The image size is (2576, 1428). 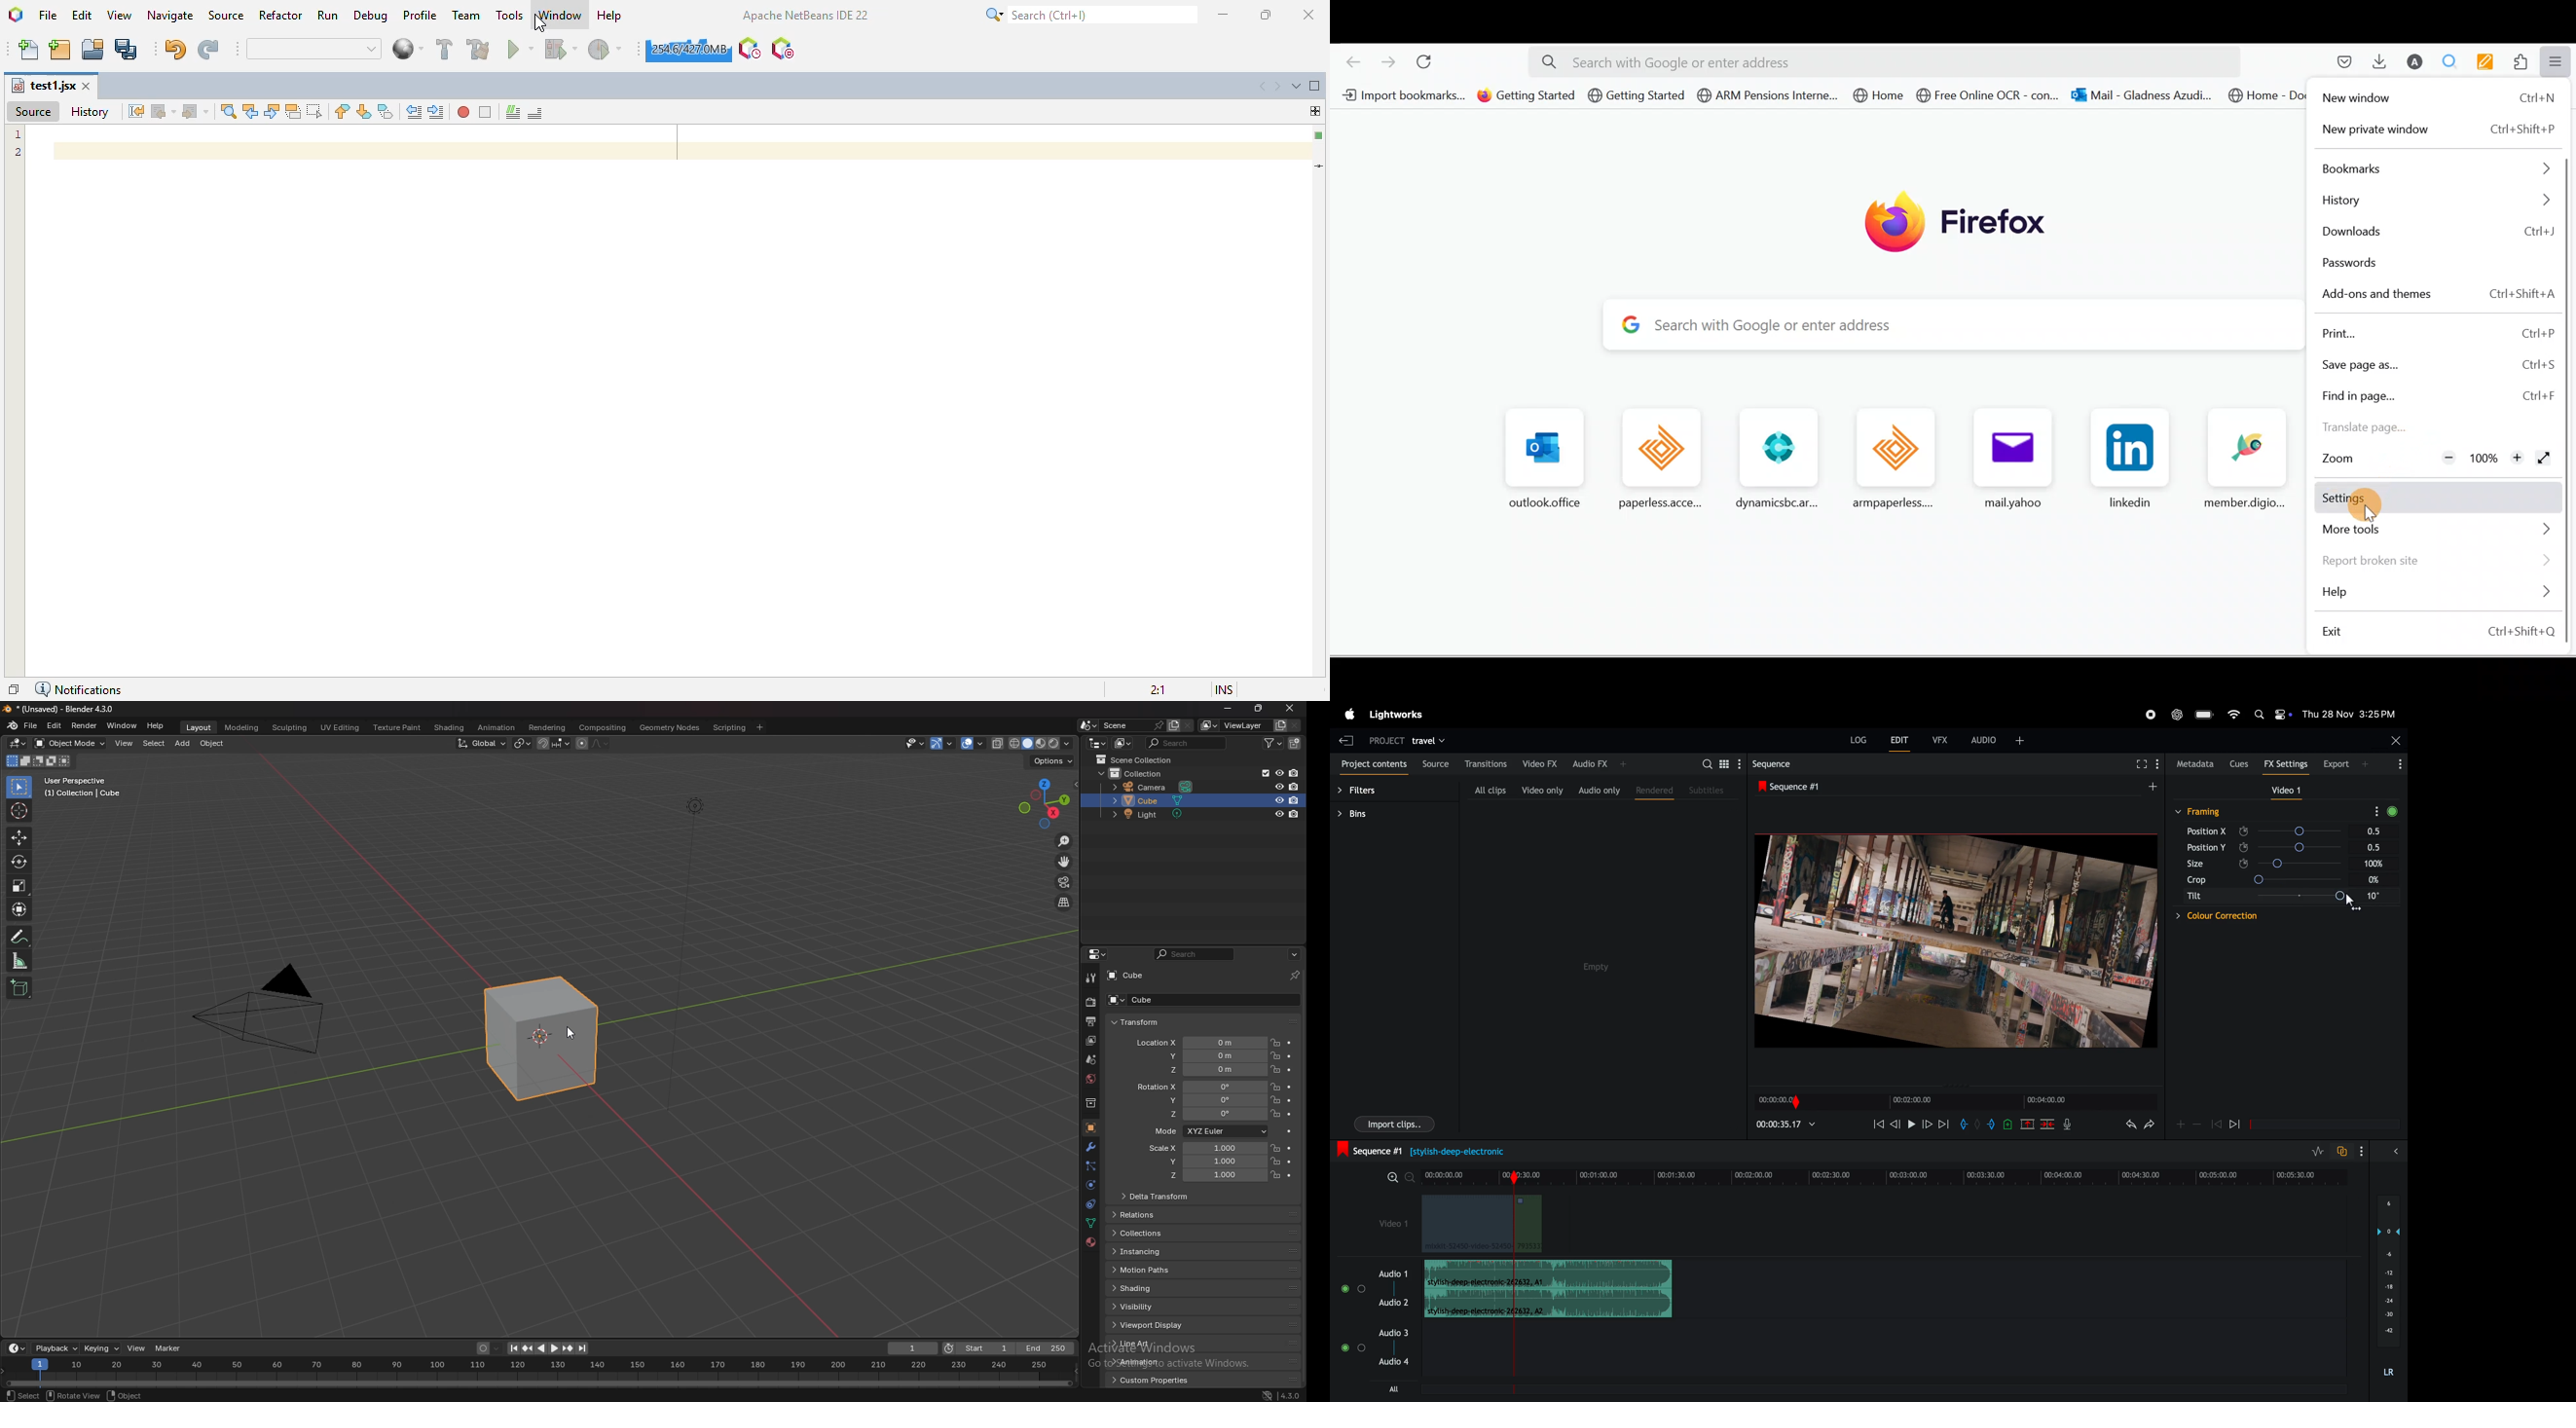 What do you see at coordinates (1885, 62) in the screenshot?
I see `Search with Google or enter address` at bounding box center [1885, 62].